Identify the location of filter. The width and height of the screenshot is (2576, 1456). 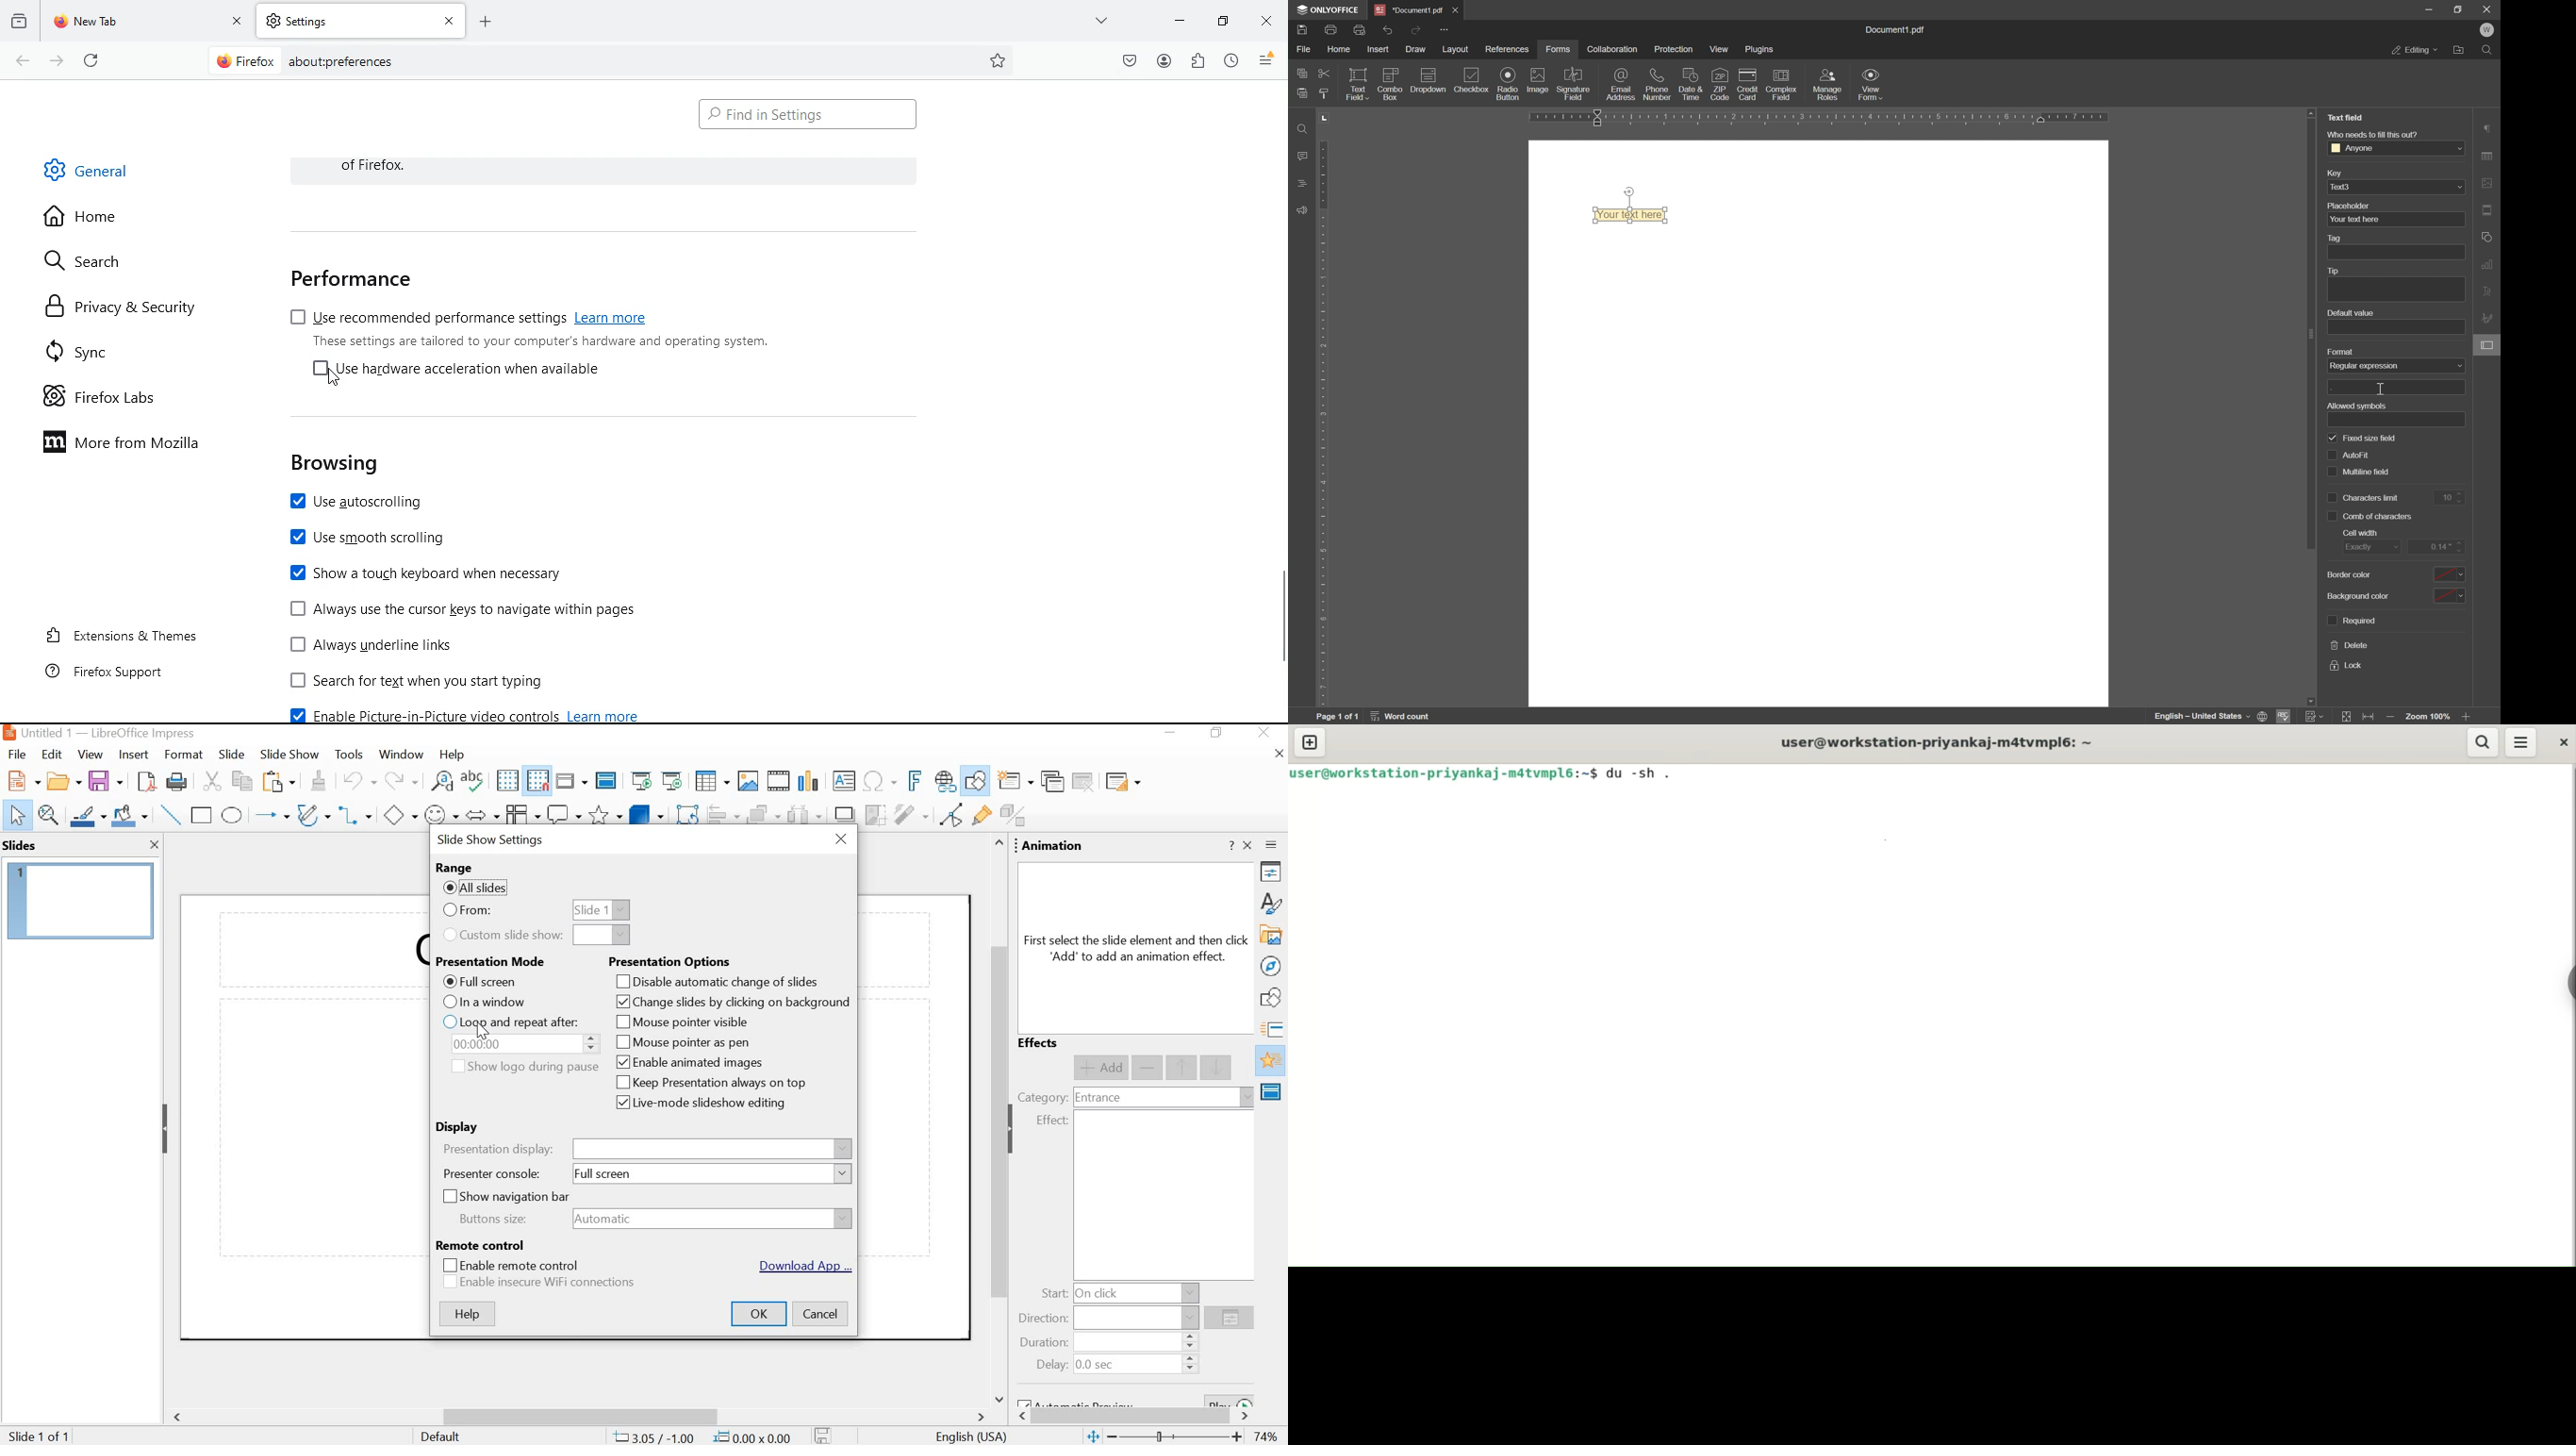
(910, 814).